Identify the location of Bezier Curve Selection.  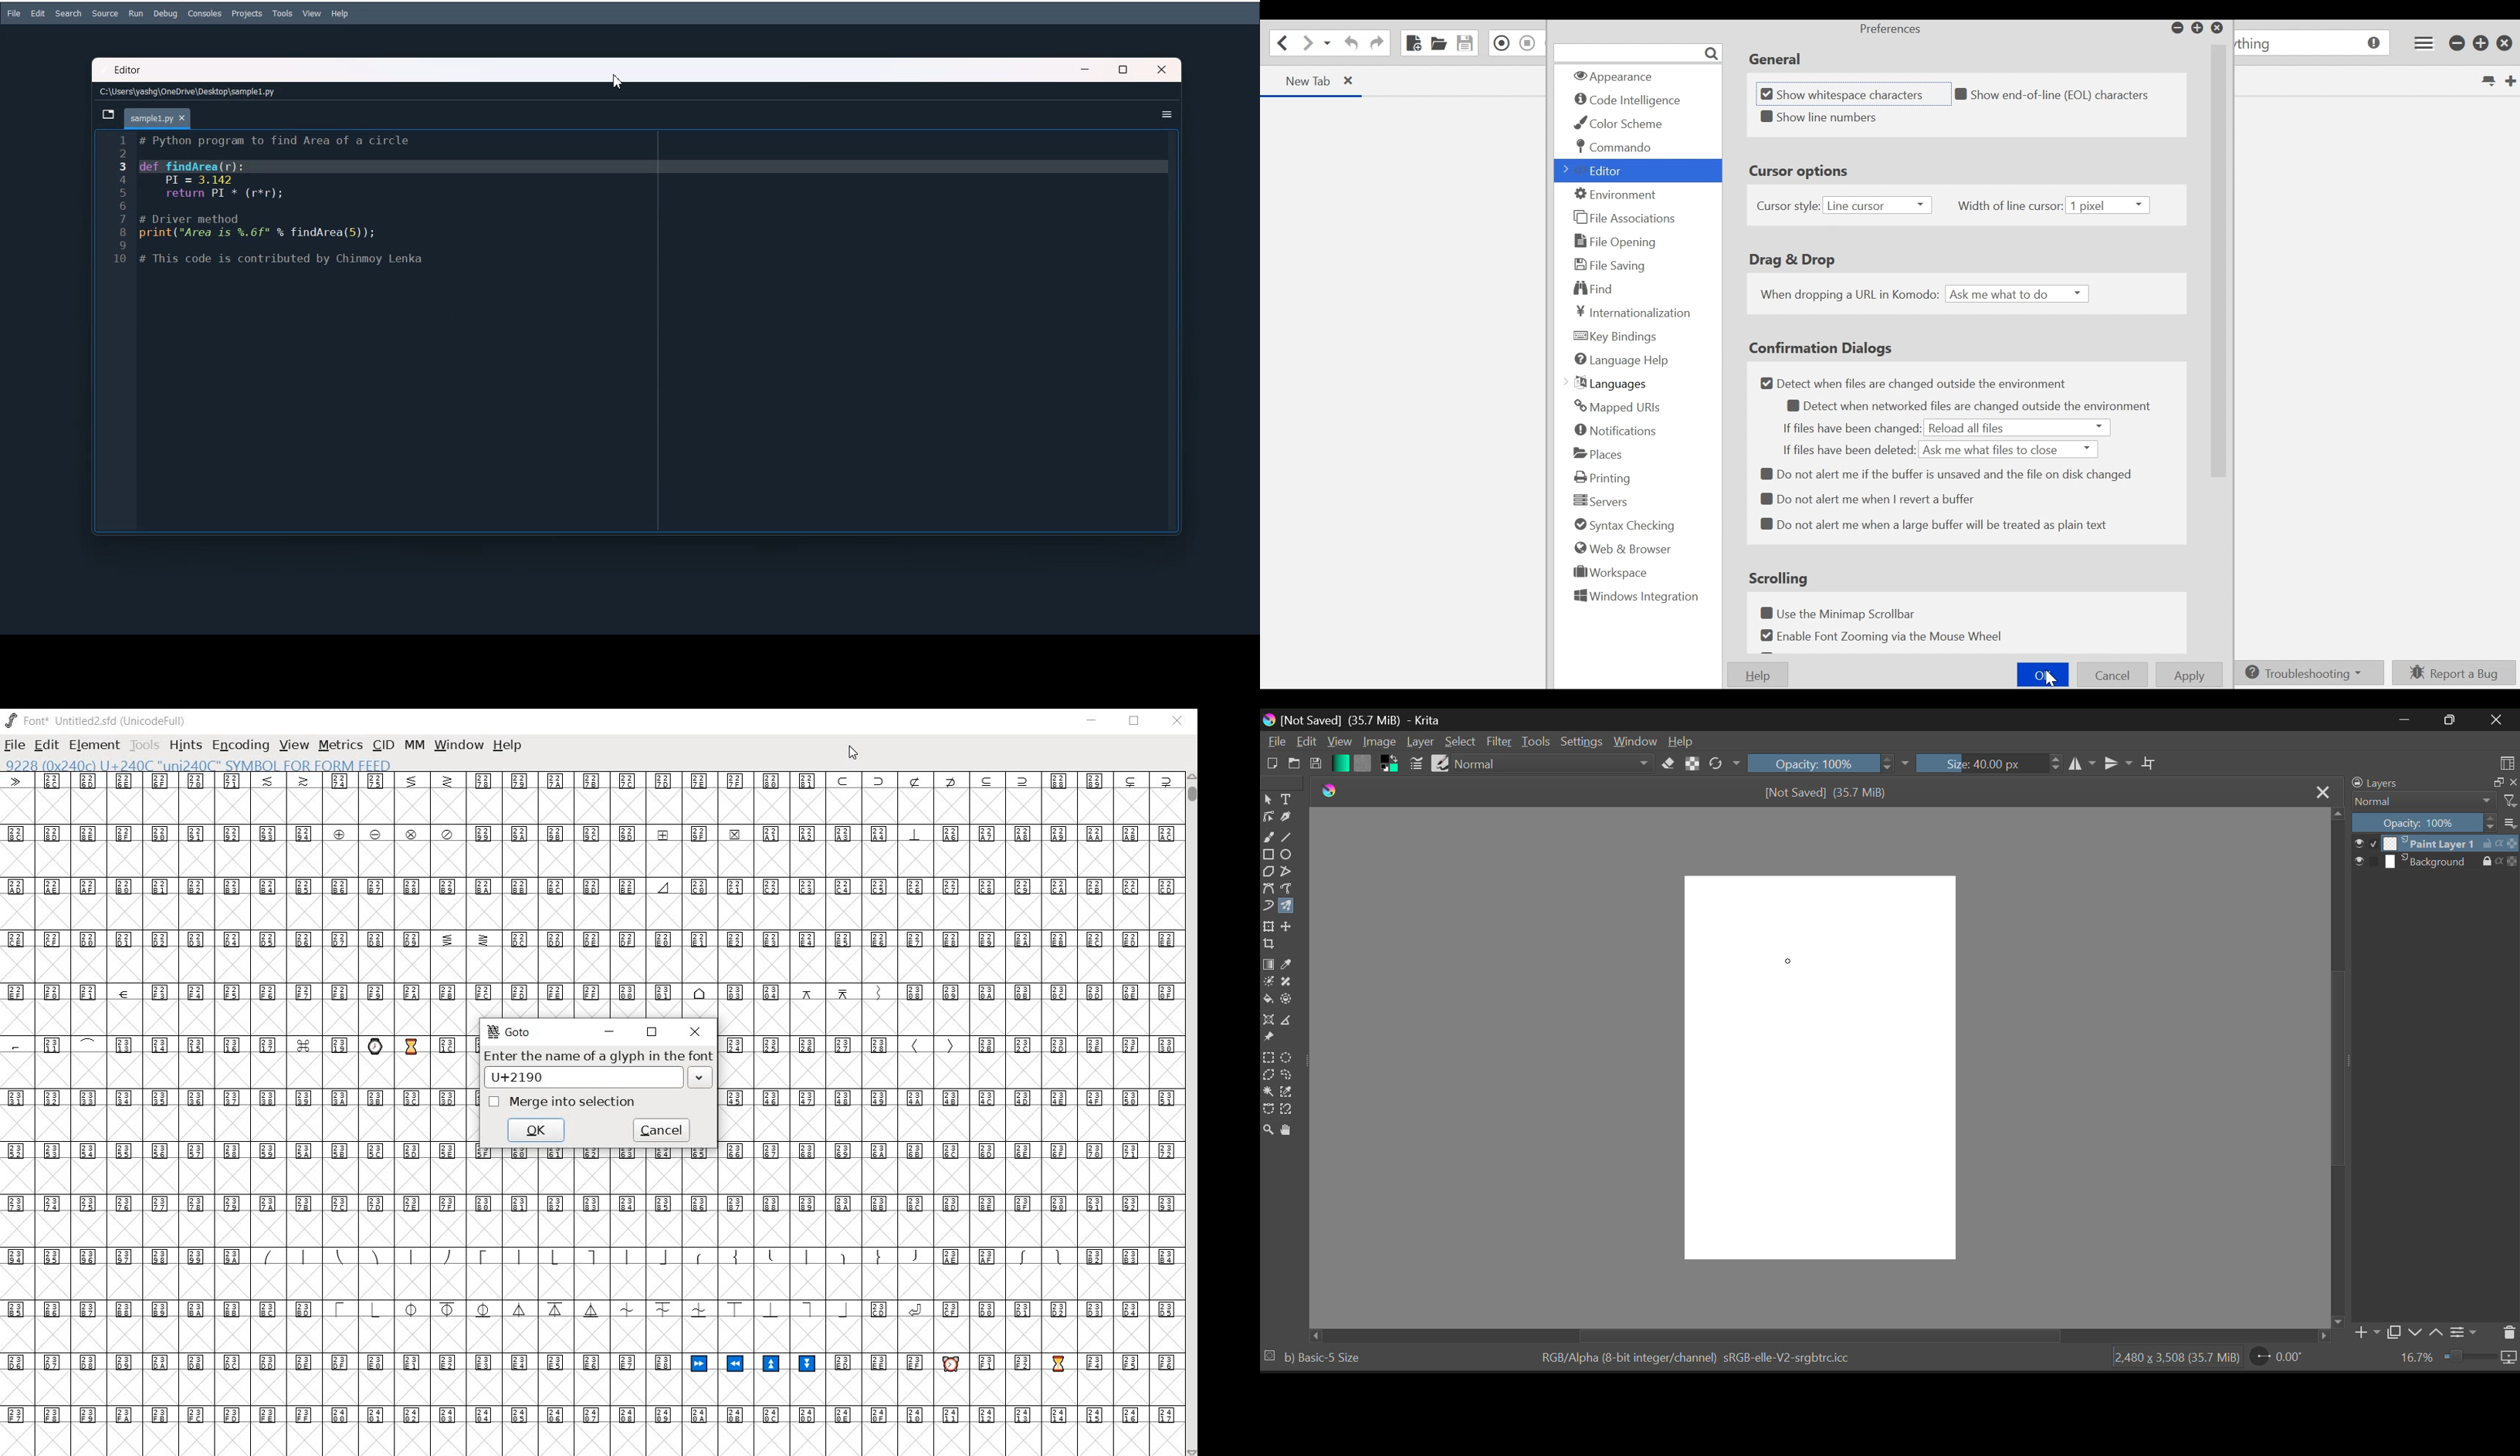
(1268, 1110).